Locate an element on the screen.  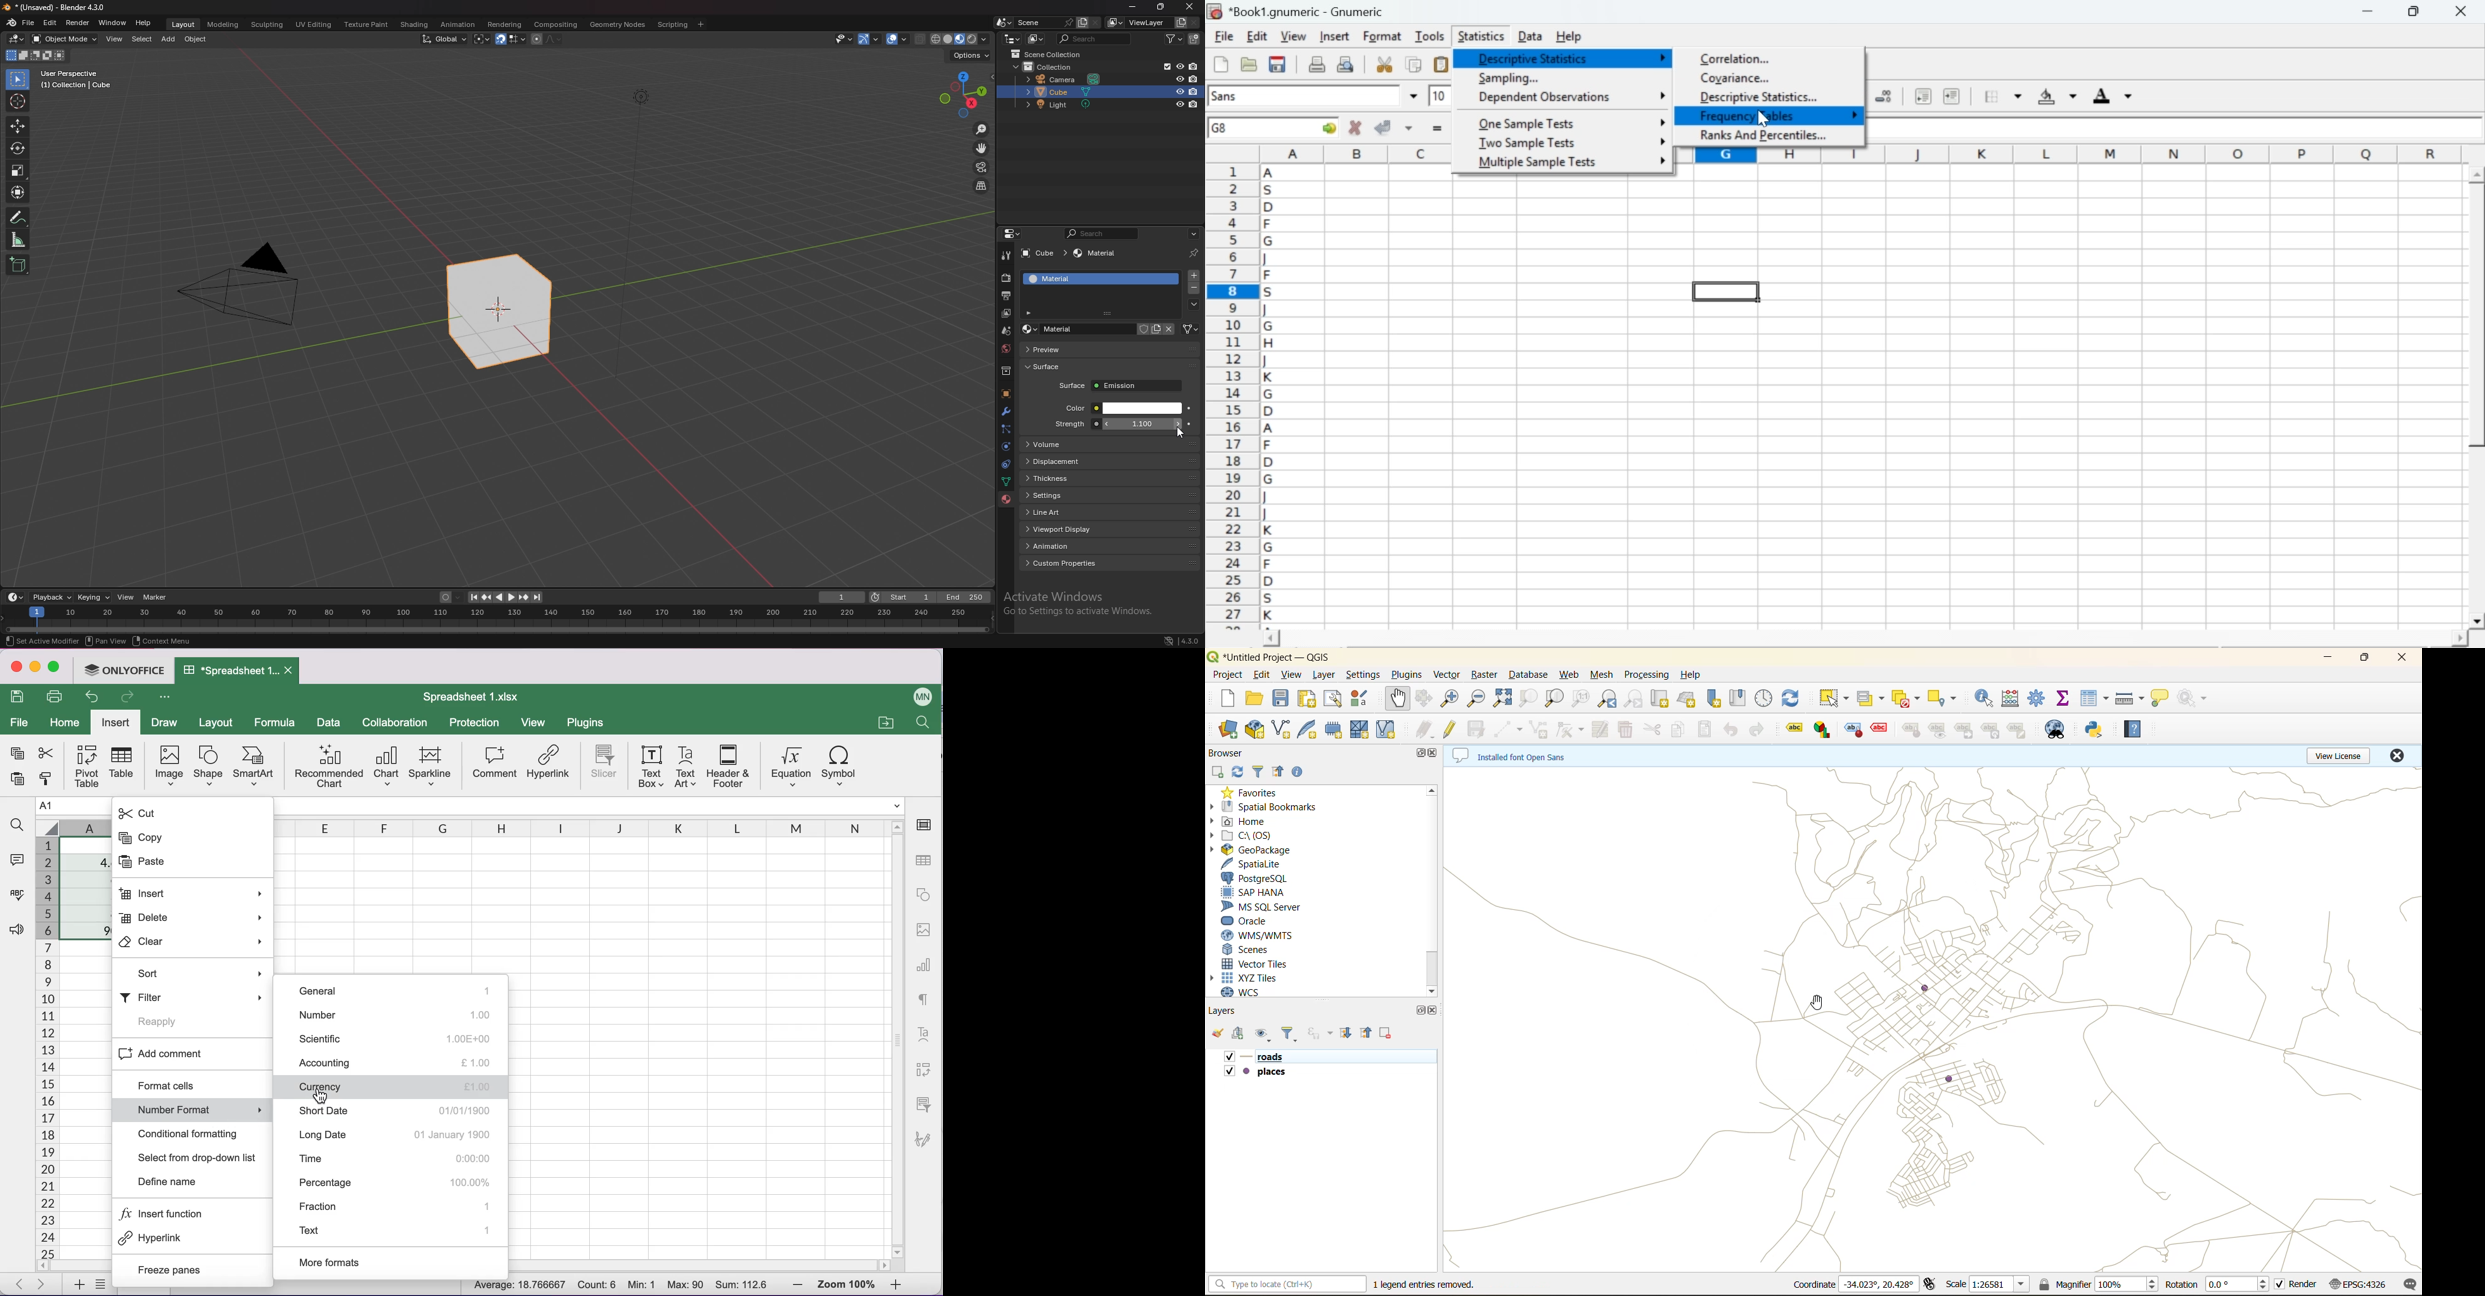
filter is located at coordinates (1292, 1034).